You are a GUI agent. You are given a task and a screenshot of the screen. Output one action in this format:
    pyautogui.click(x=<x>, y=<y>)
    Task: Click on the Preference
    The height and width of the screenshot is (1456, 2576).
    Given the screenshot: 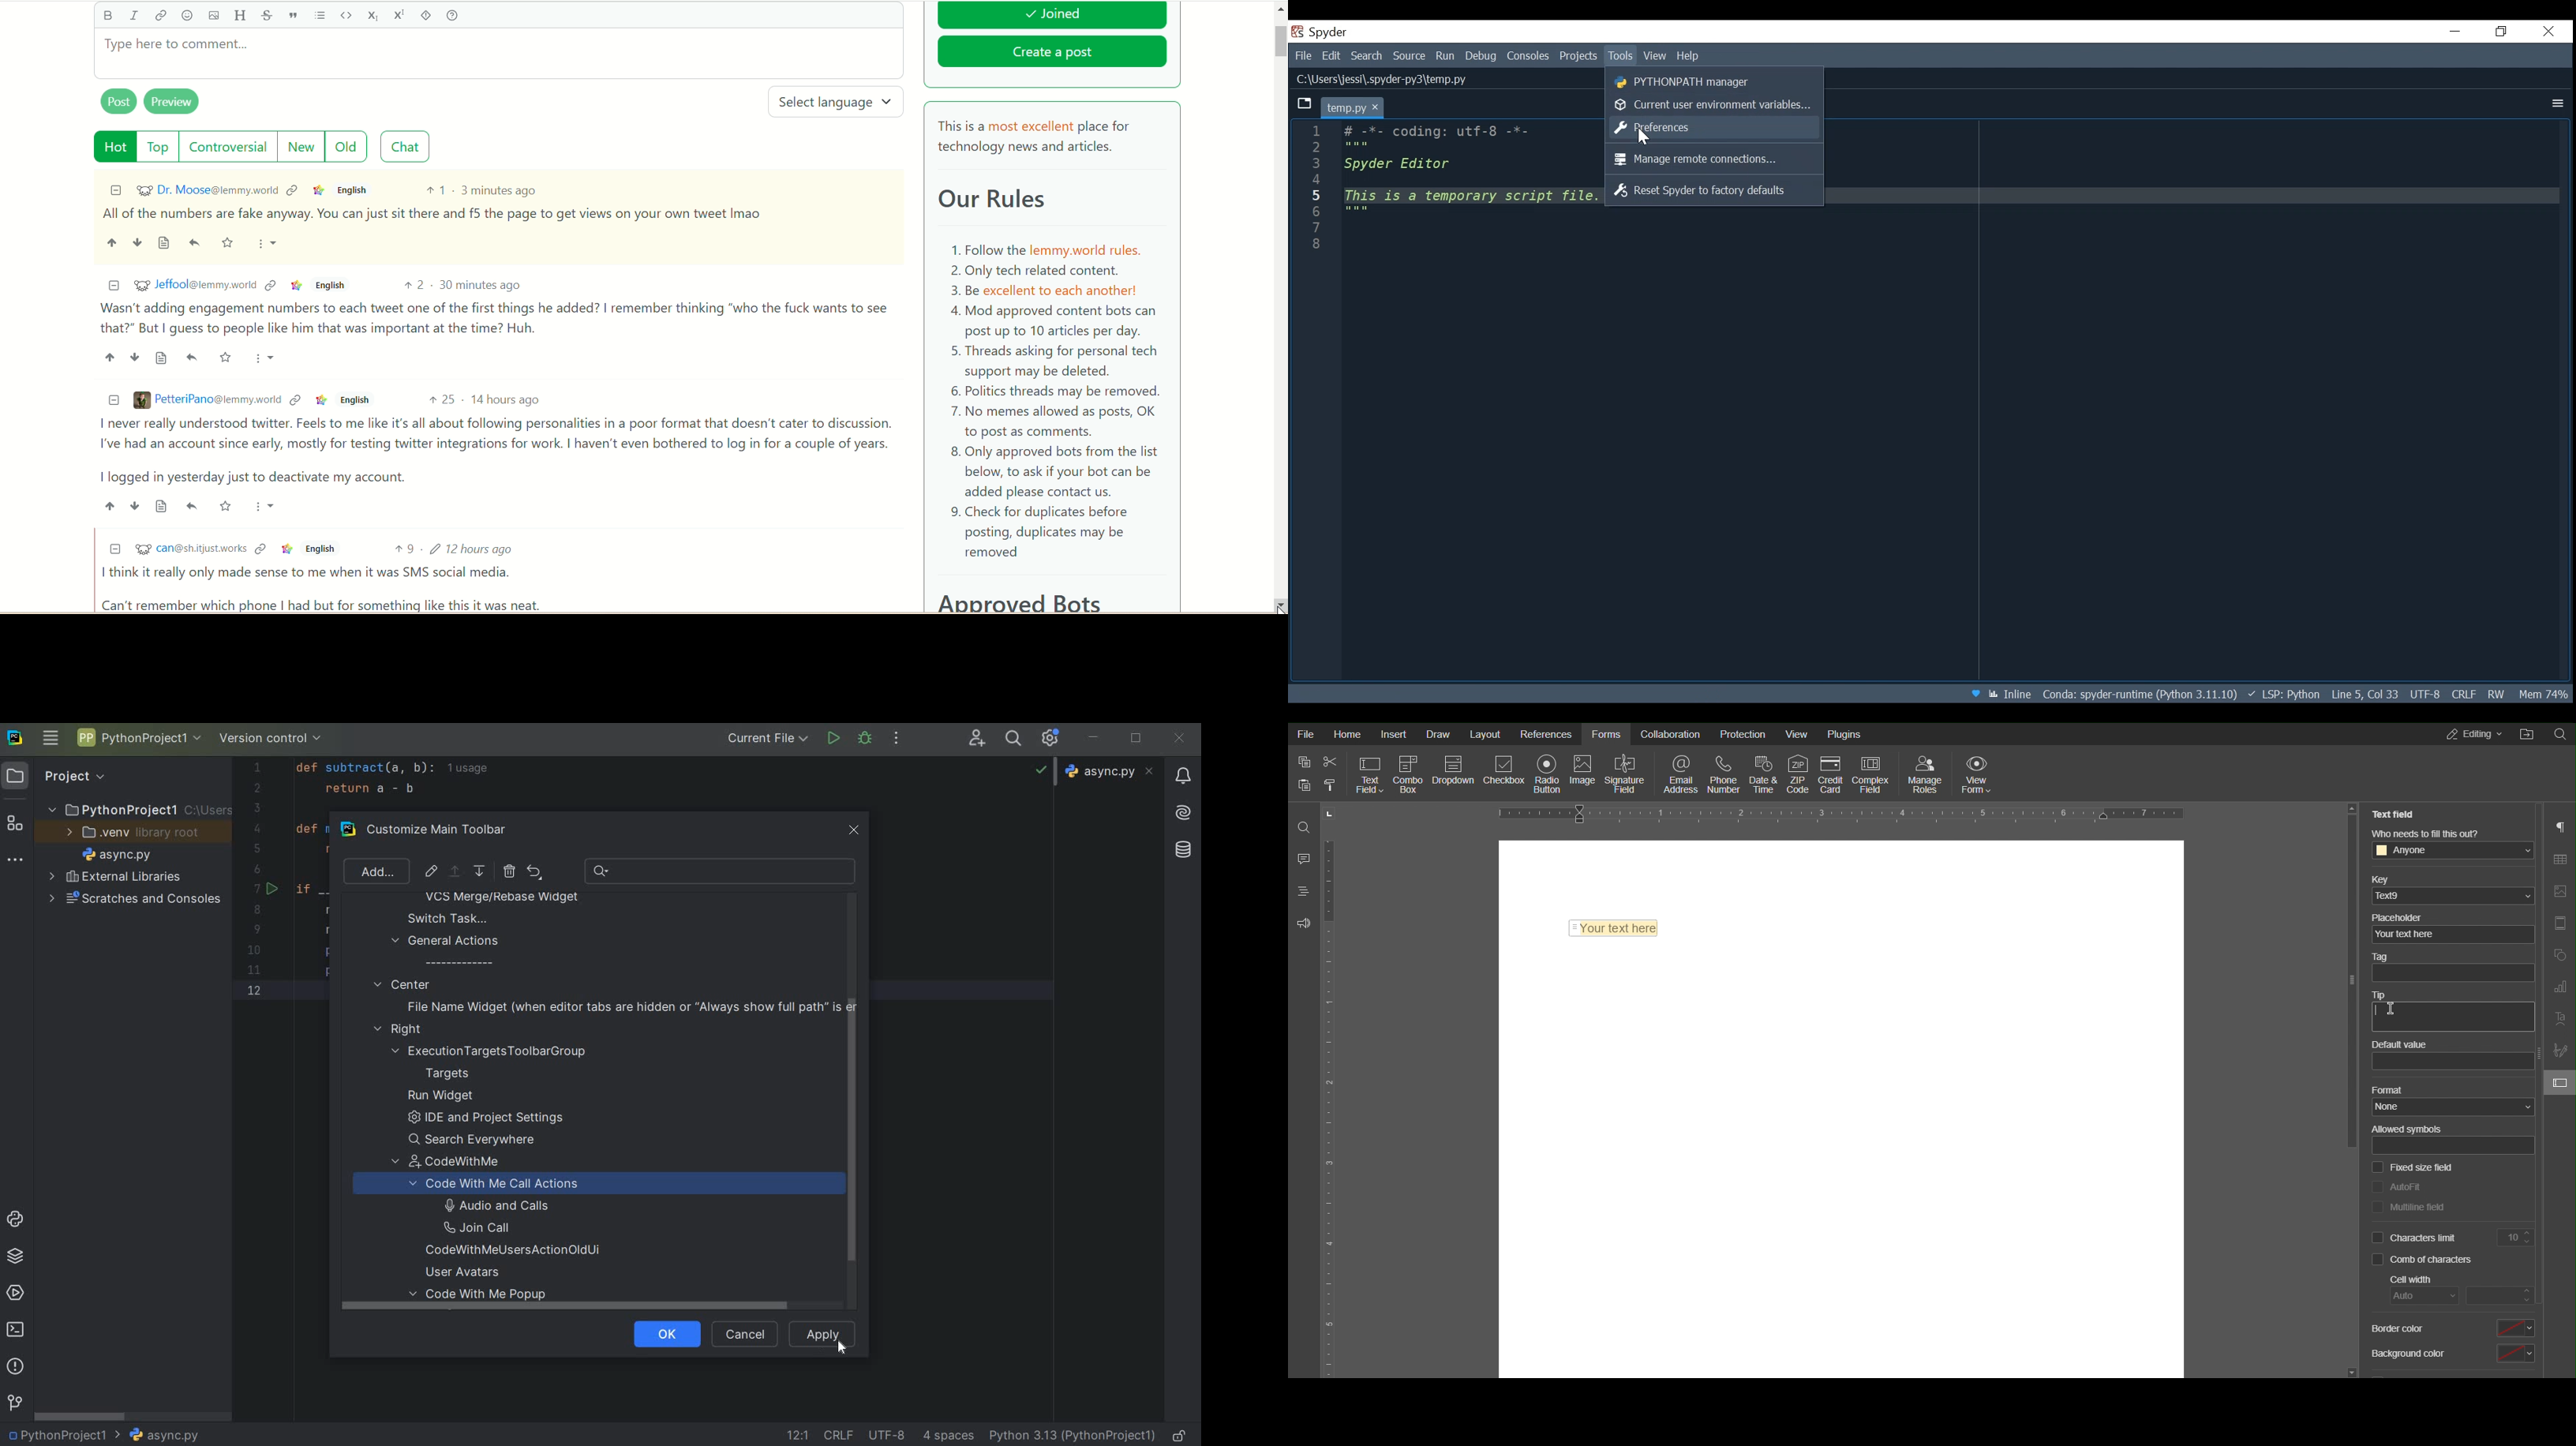 What is the action you would take?
    pyautogui.click(x=1712, y=128)
    